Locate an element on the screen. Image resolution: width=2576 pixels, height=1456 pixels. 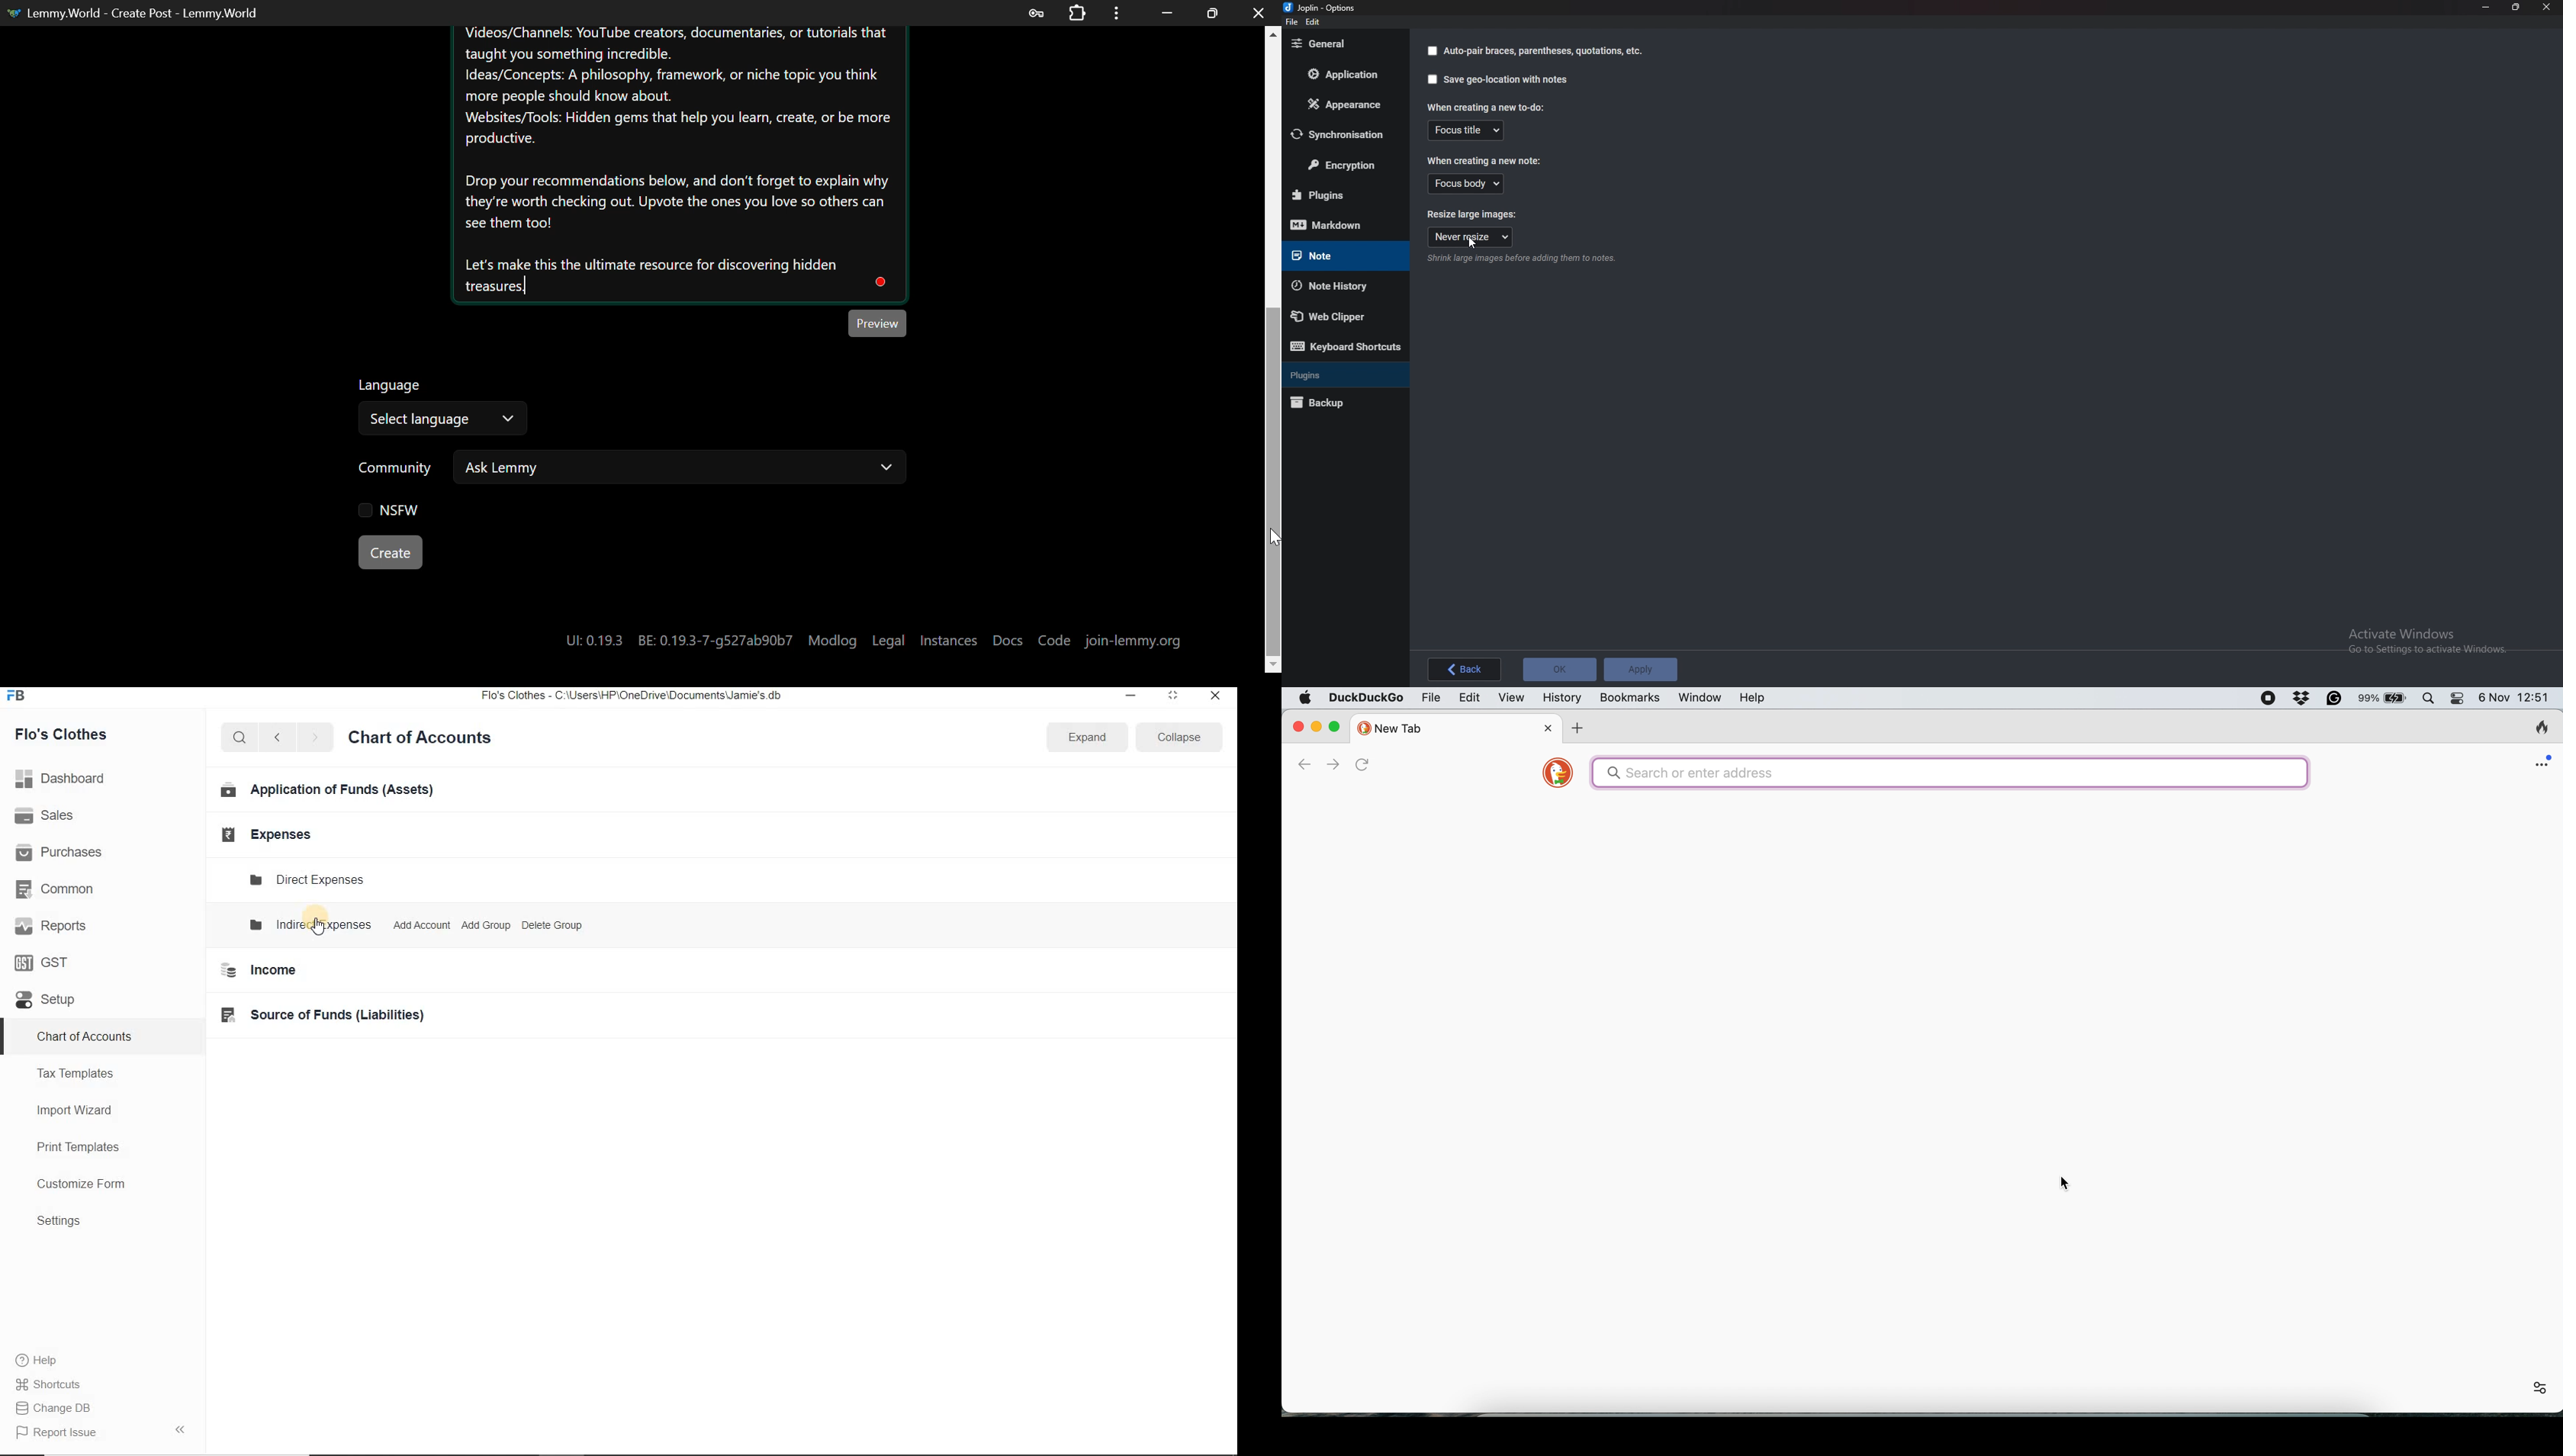
Customize Form is located at coordinates (82, 1184).